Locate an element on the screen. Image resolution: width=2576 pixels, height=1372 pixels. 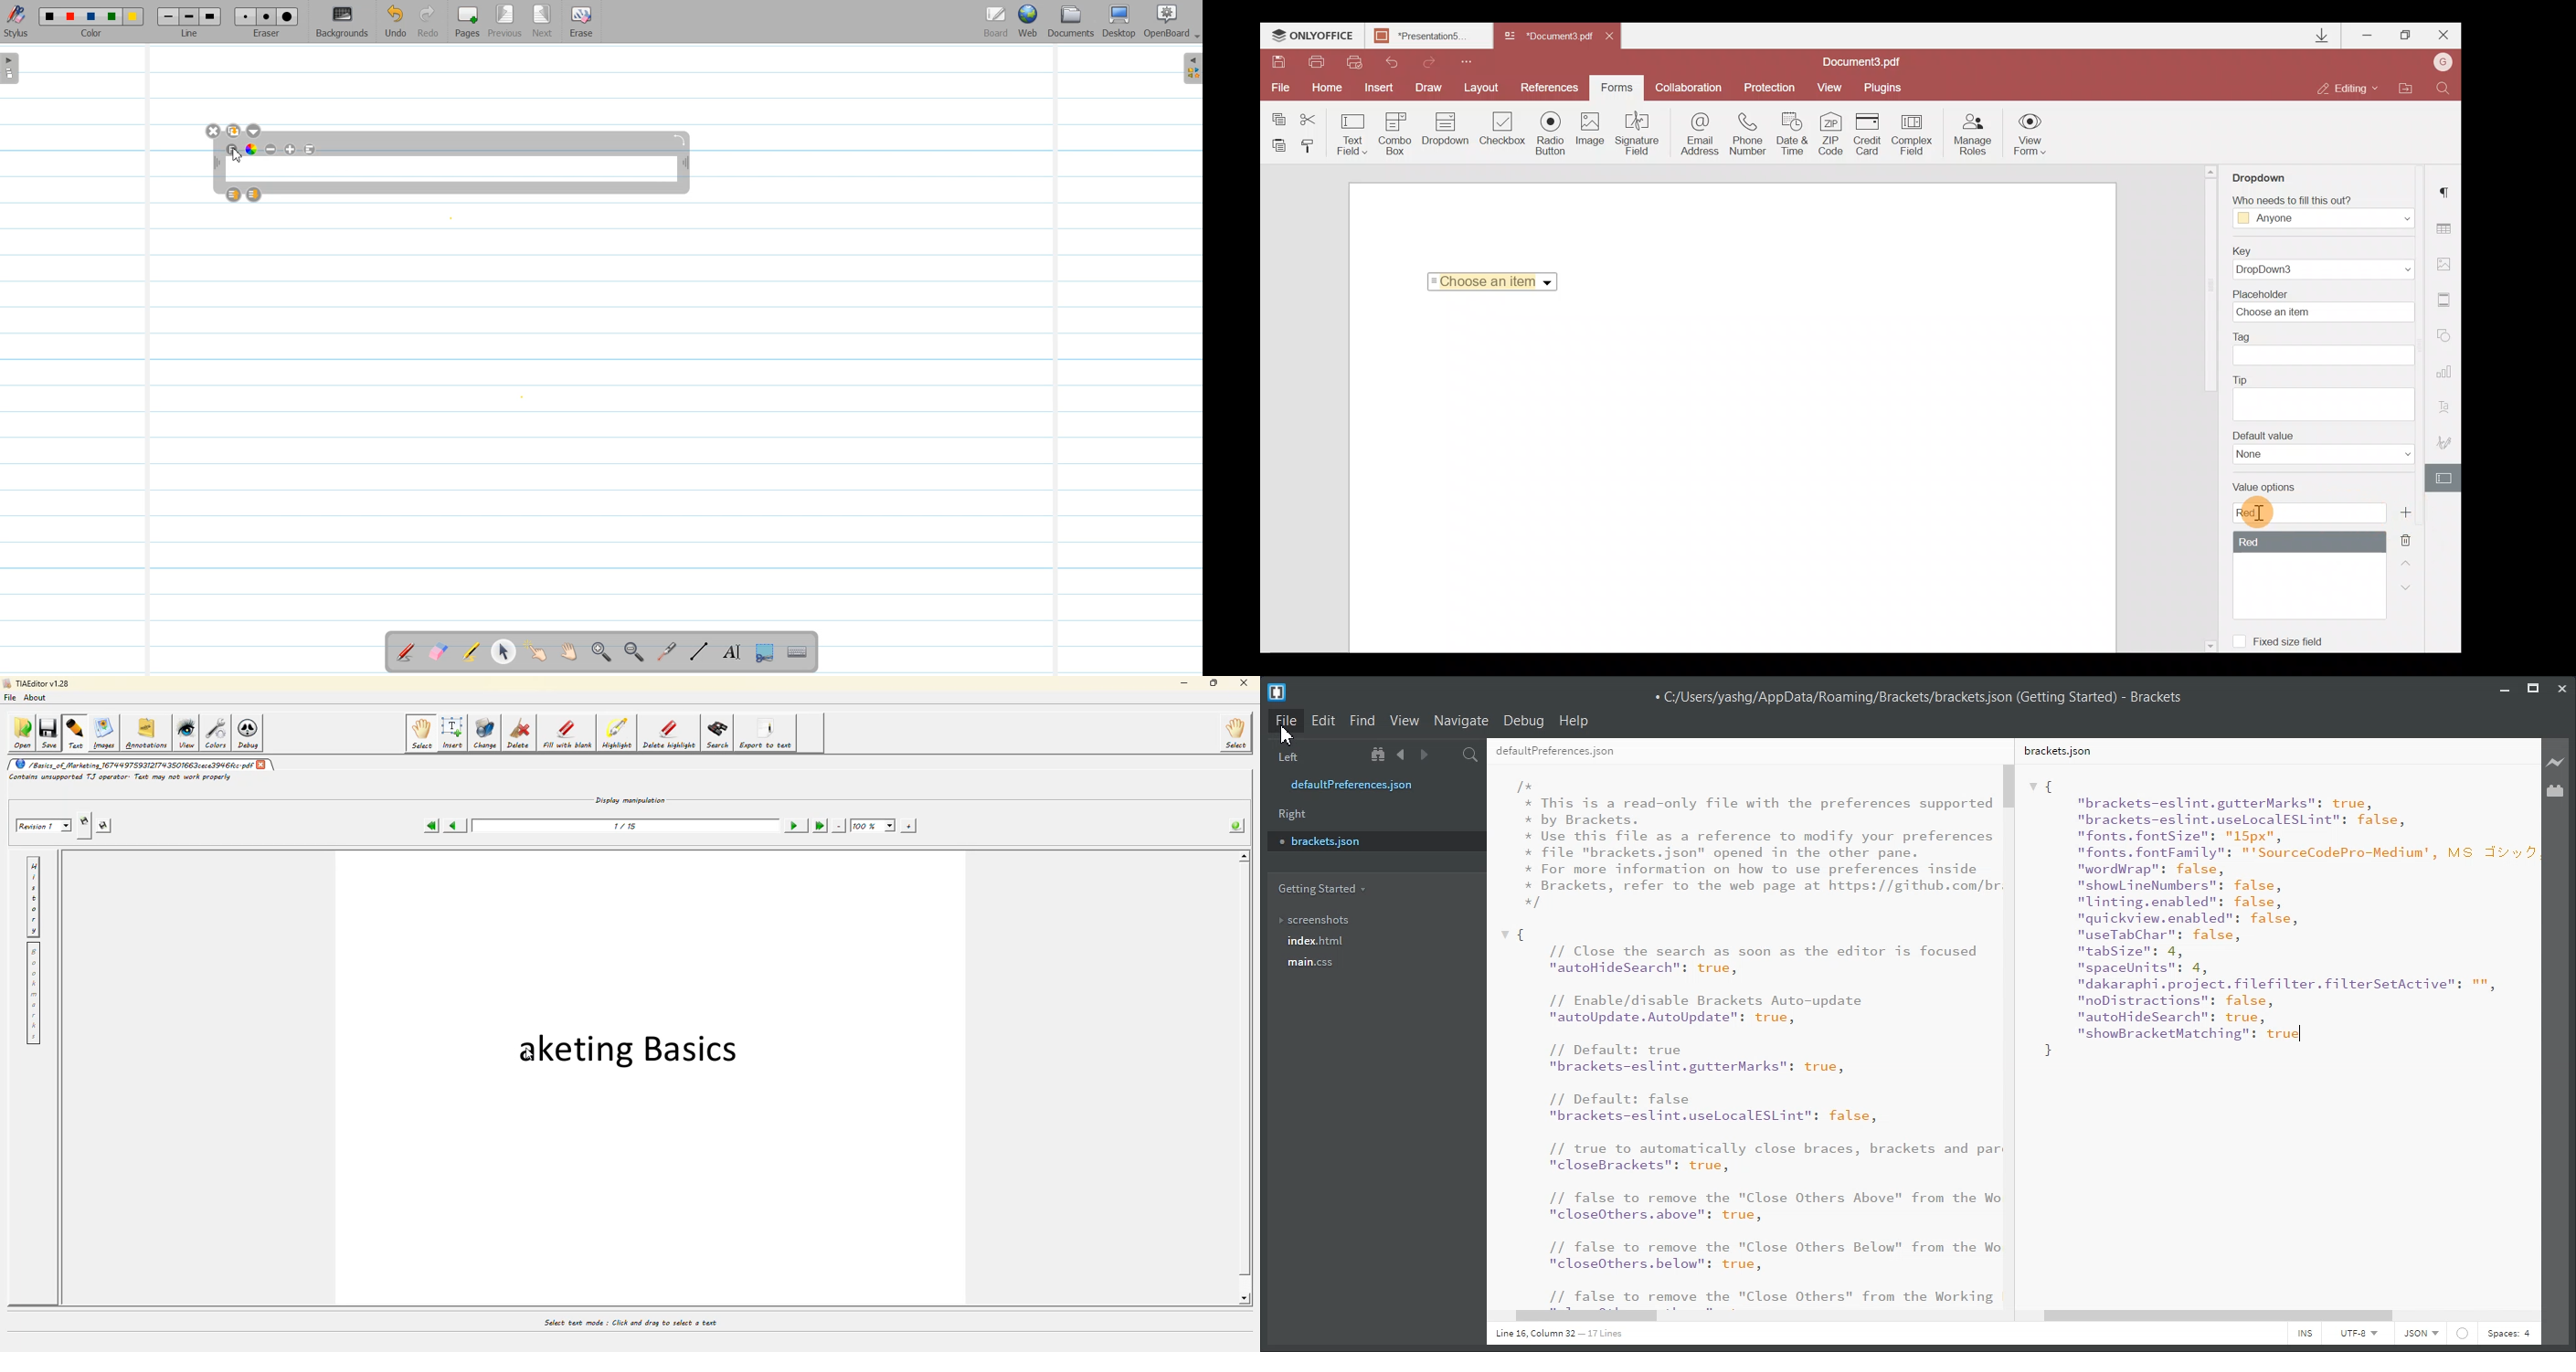
Complex field is located at coordinates (1913, 133).